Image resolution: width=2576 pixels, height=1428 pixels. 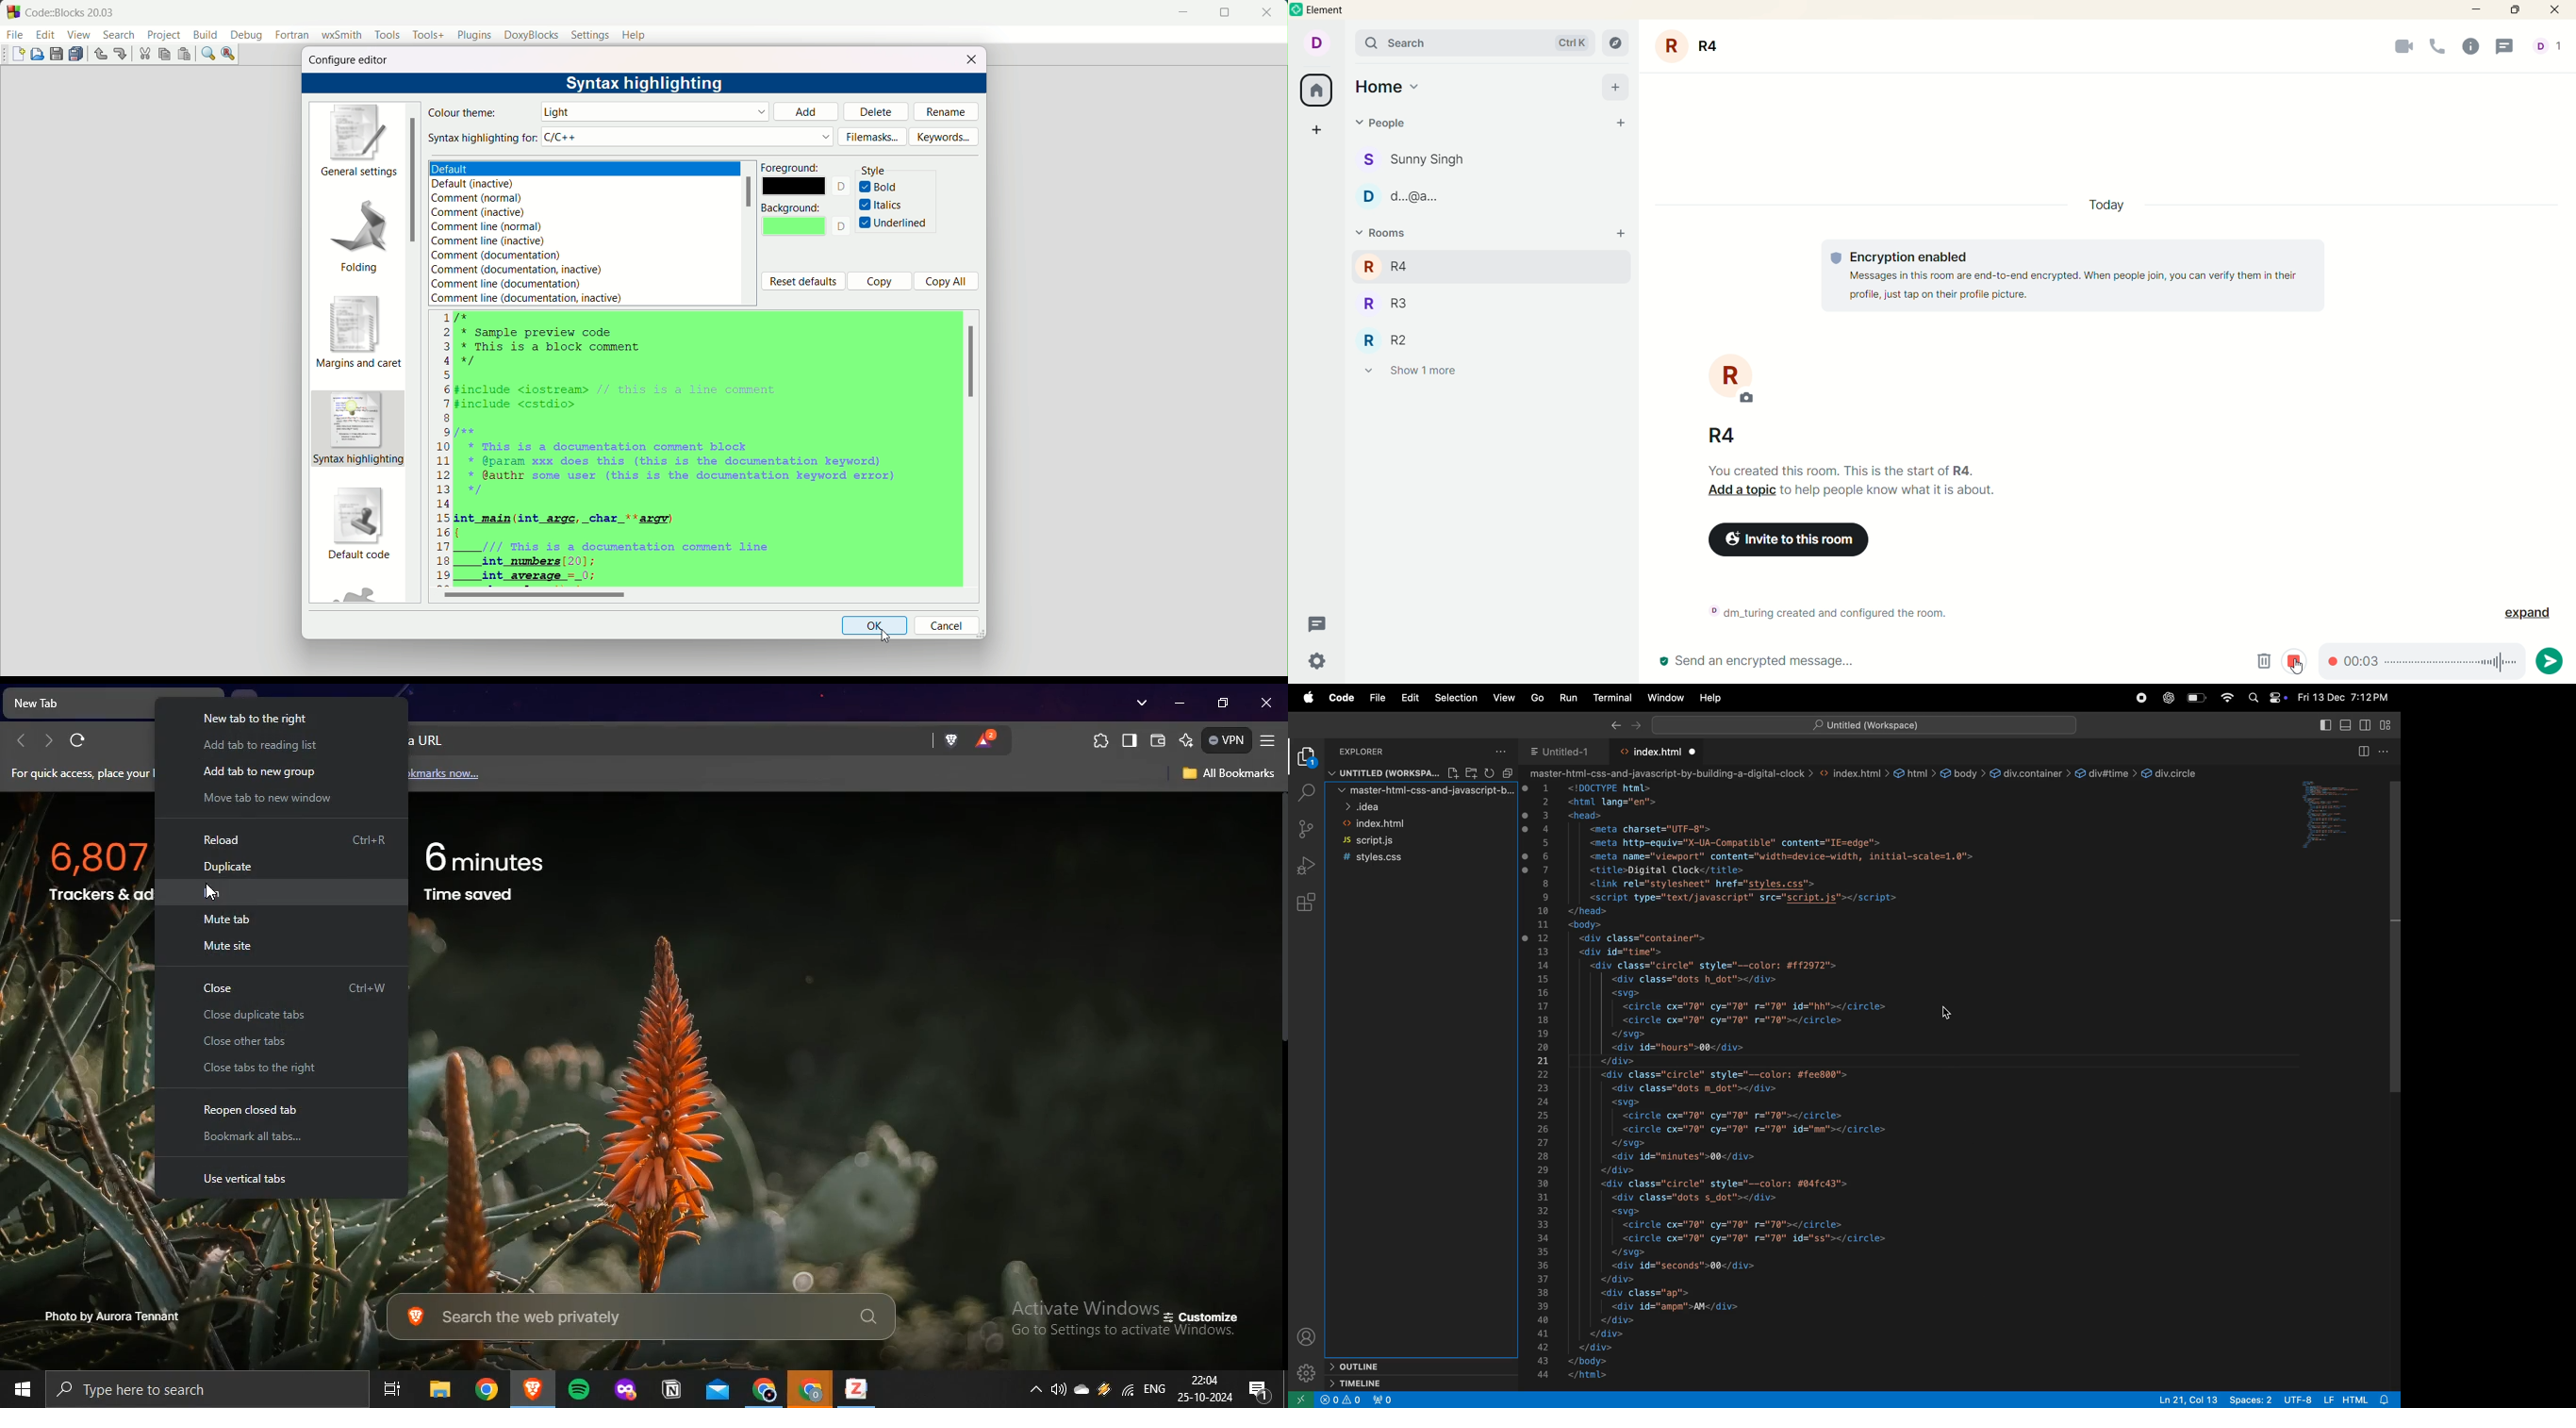 What do you see at coordinates (465, 112) in the screenshot?
I see `colour theme` at bounding box center [465, 112].